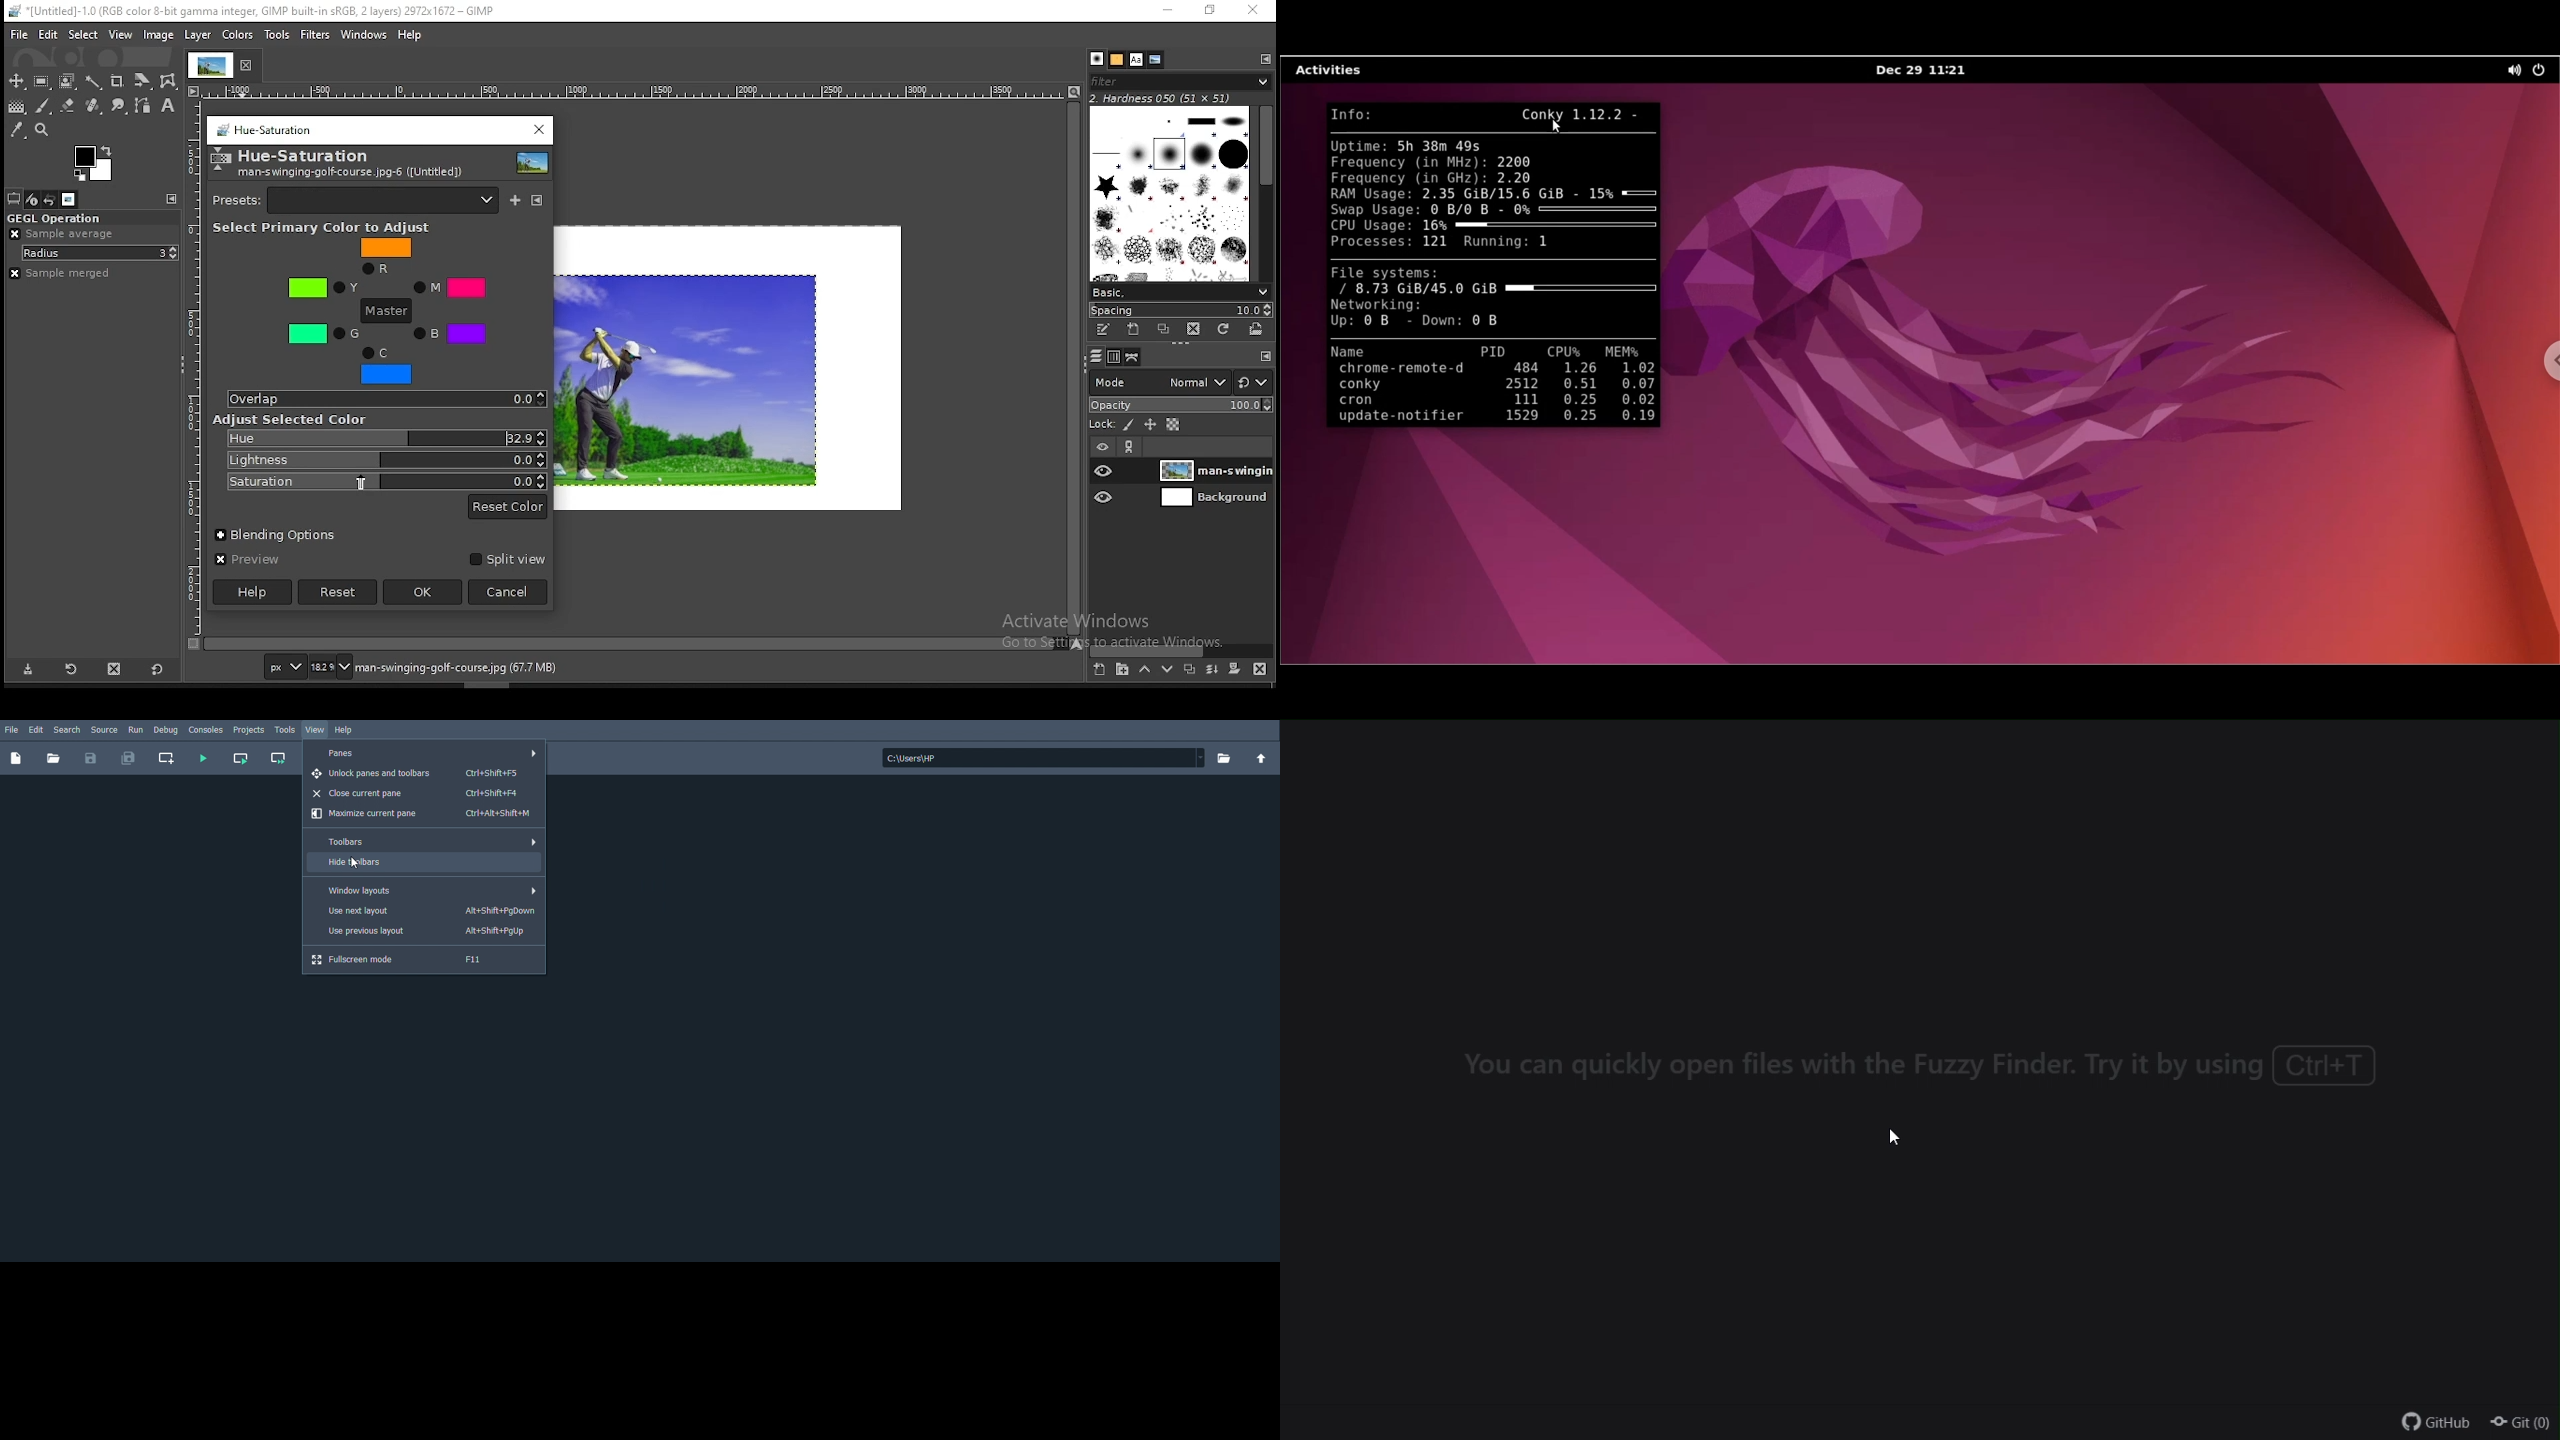  I want to click on units, so click(288, 667).